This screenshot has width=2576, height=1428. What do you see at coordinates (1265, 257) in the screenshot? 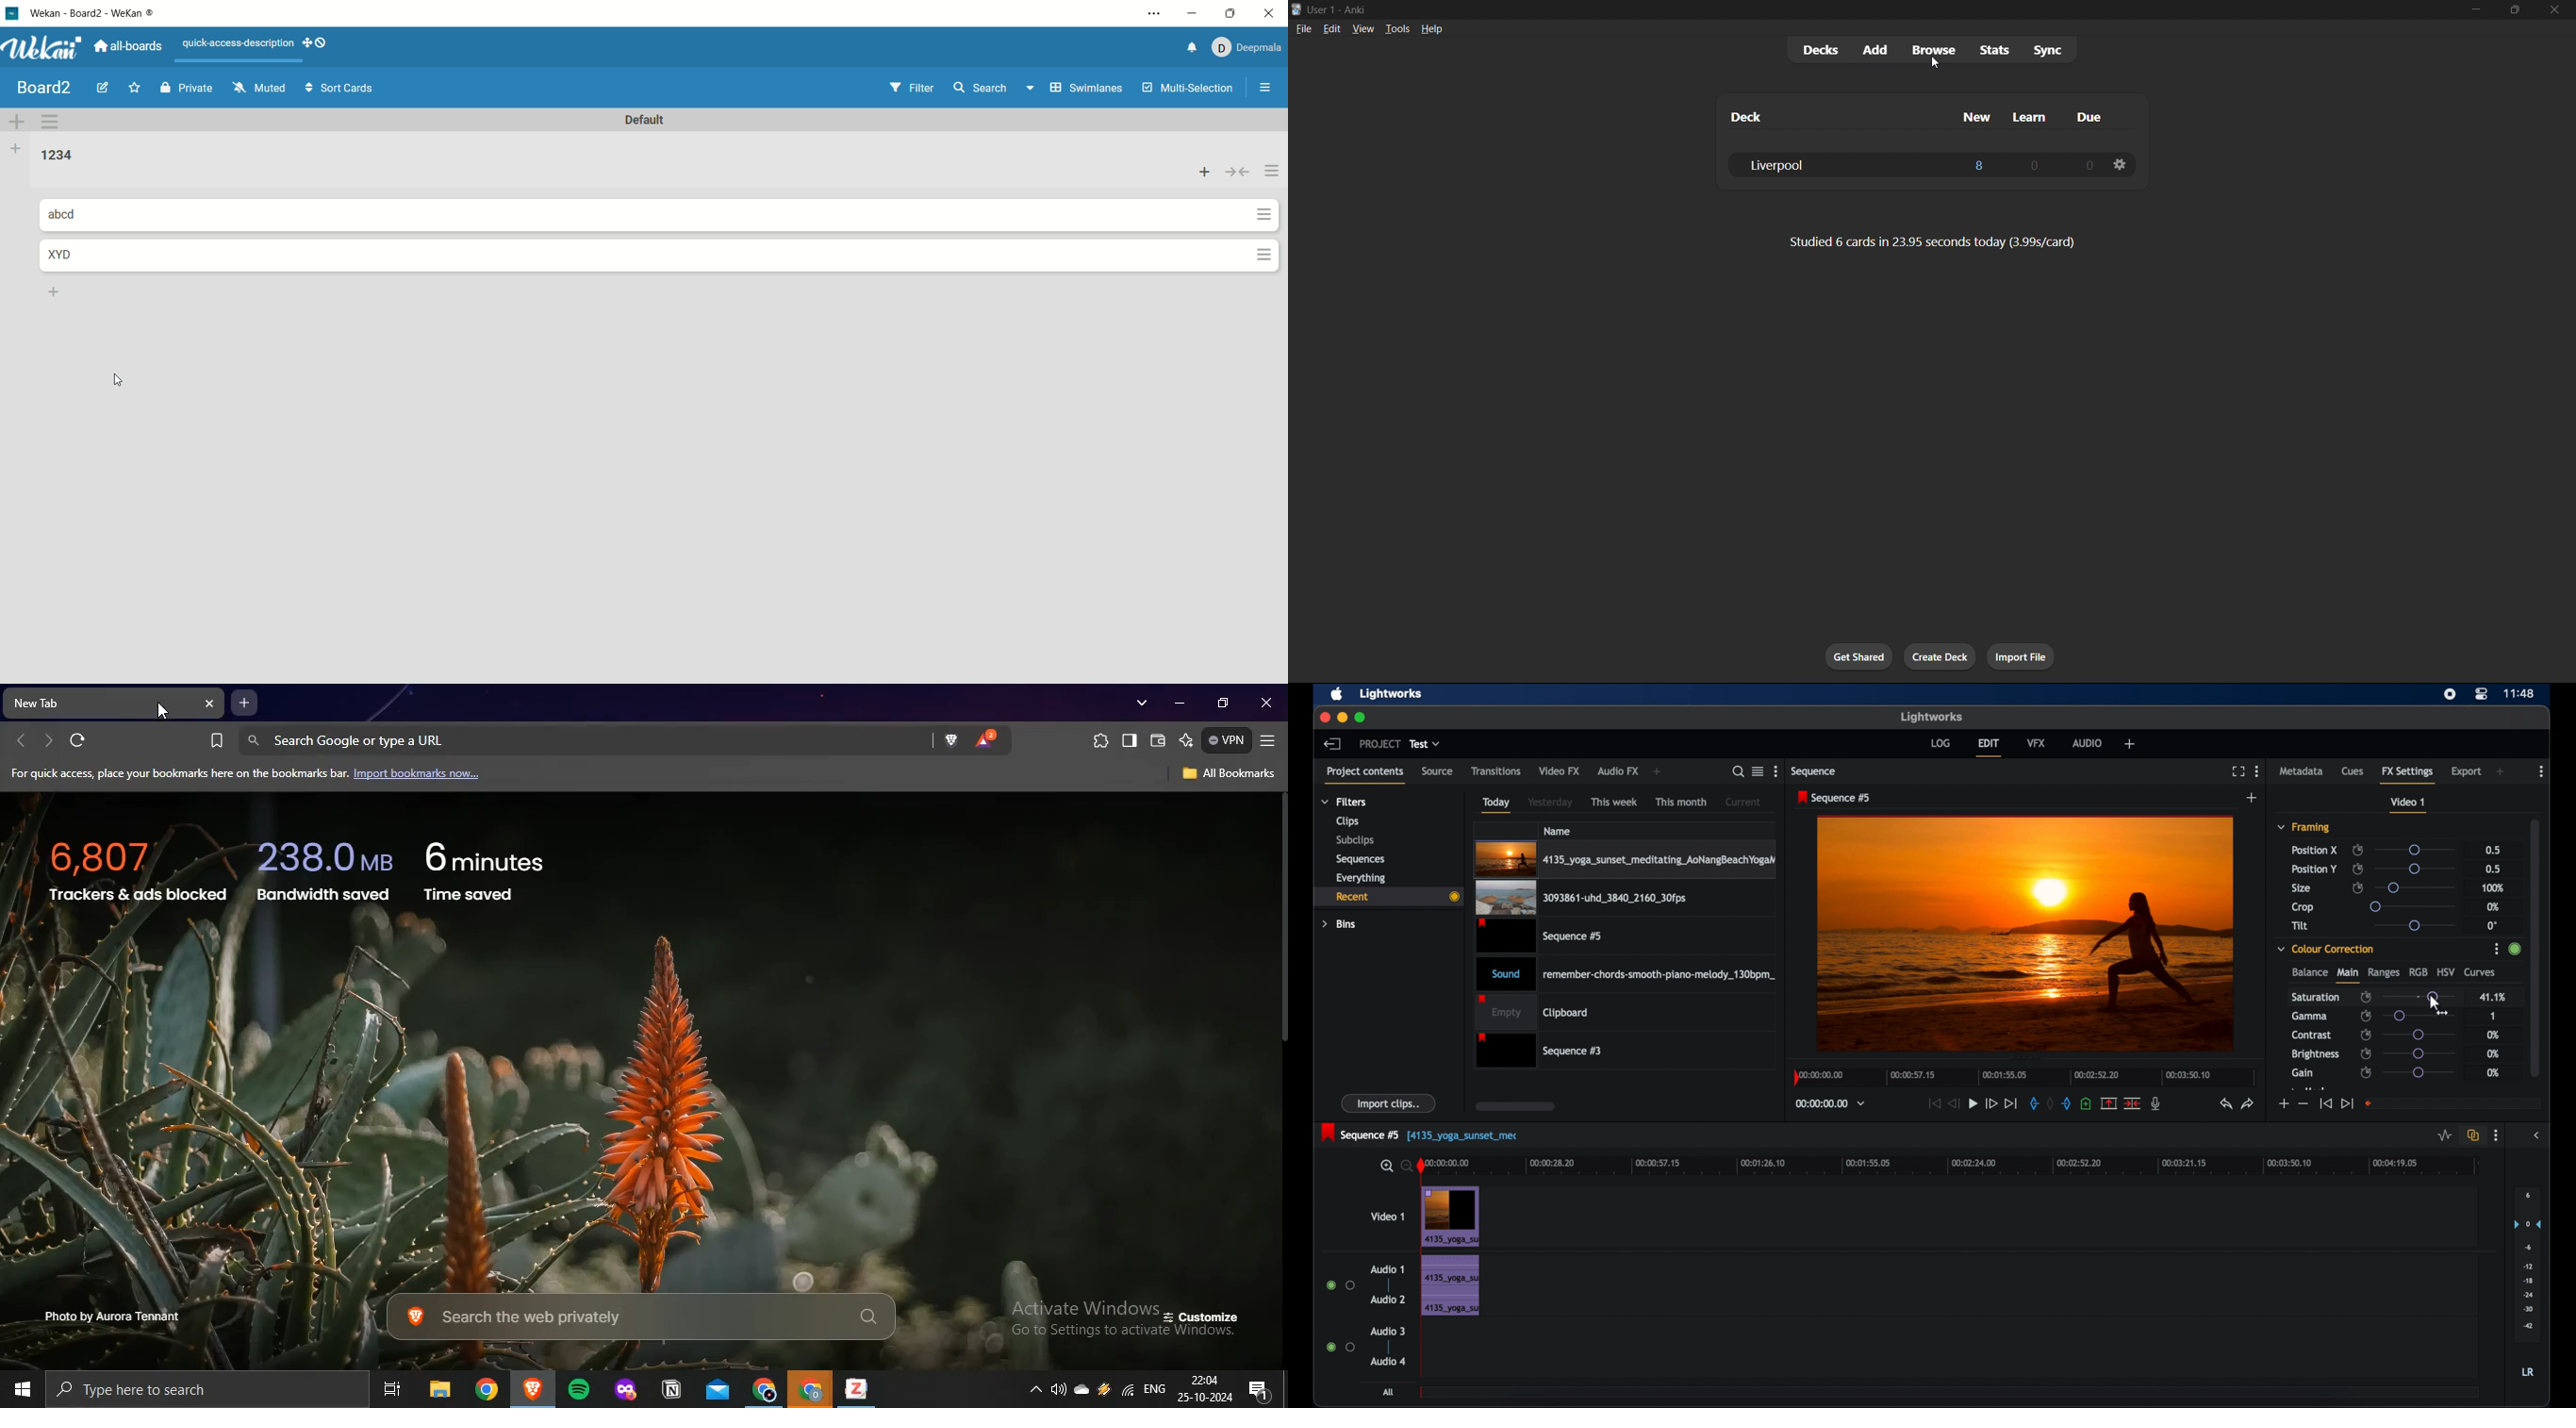
I see `actions` at bounding box center [1265, 257].